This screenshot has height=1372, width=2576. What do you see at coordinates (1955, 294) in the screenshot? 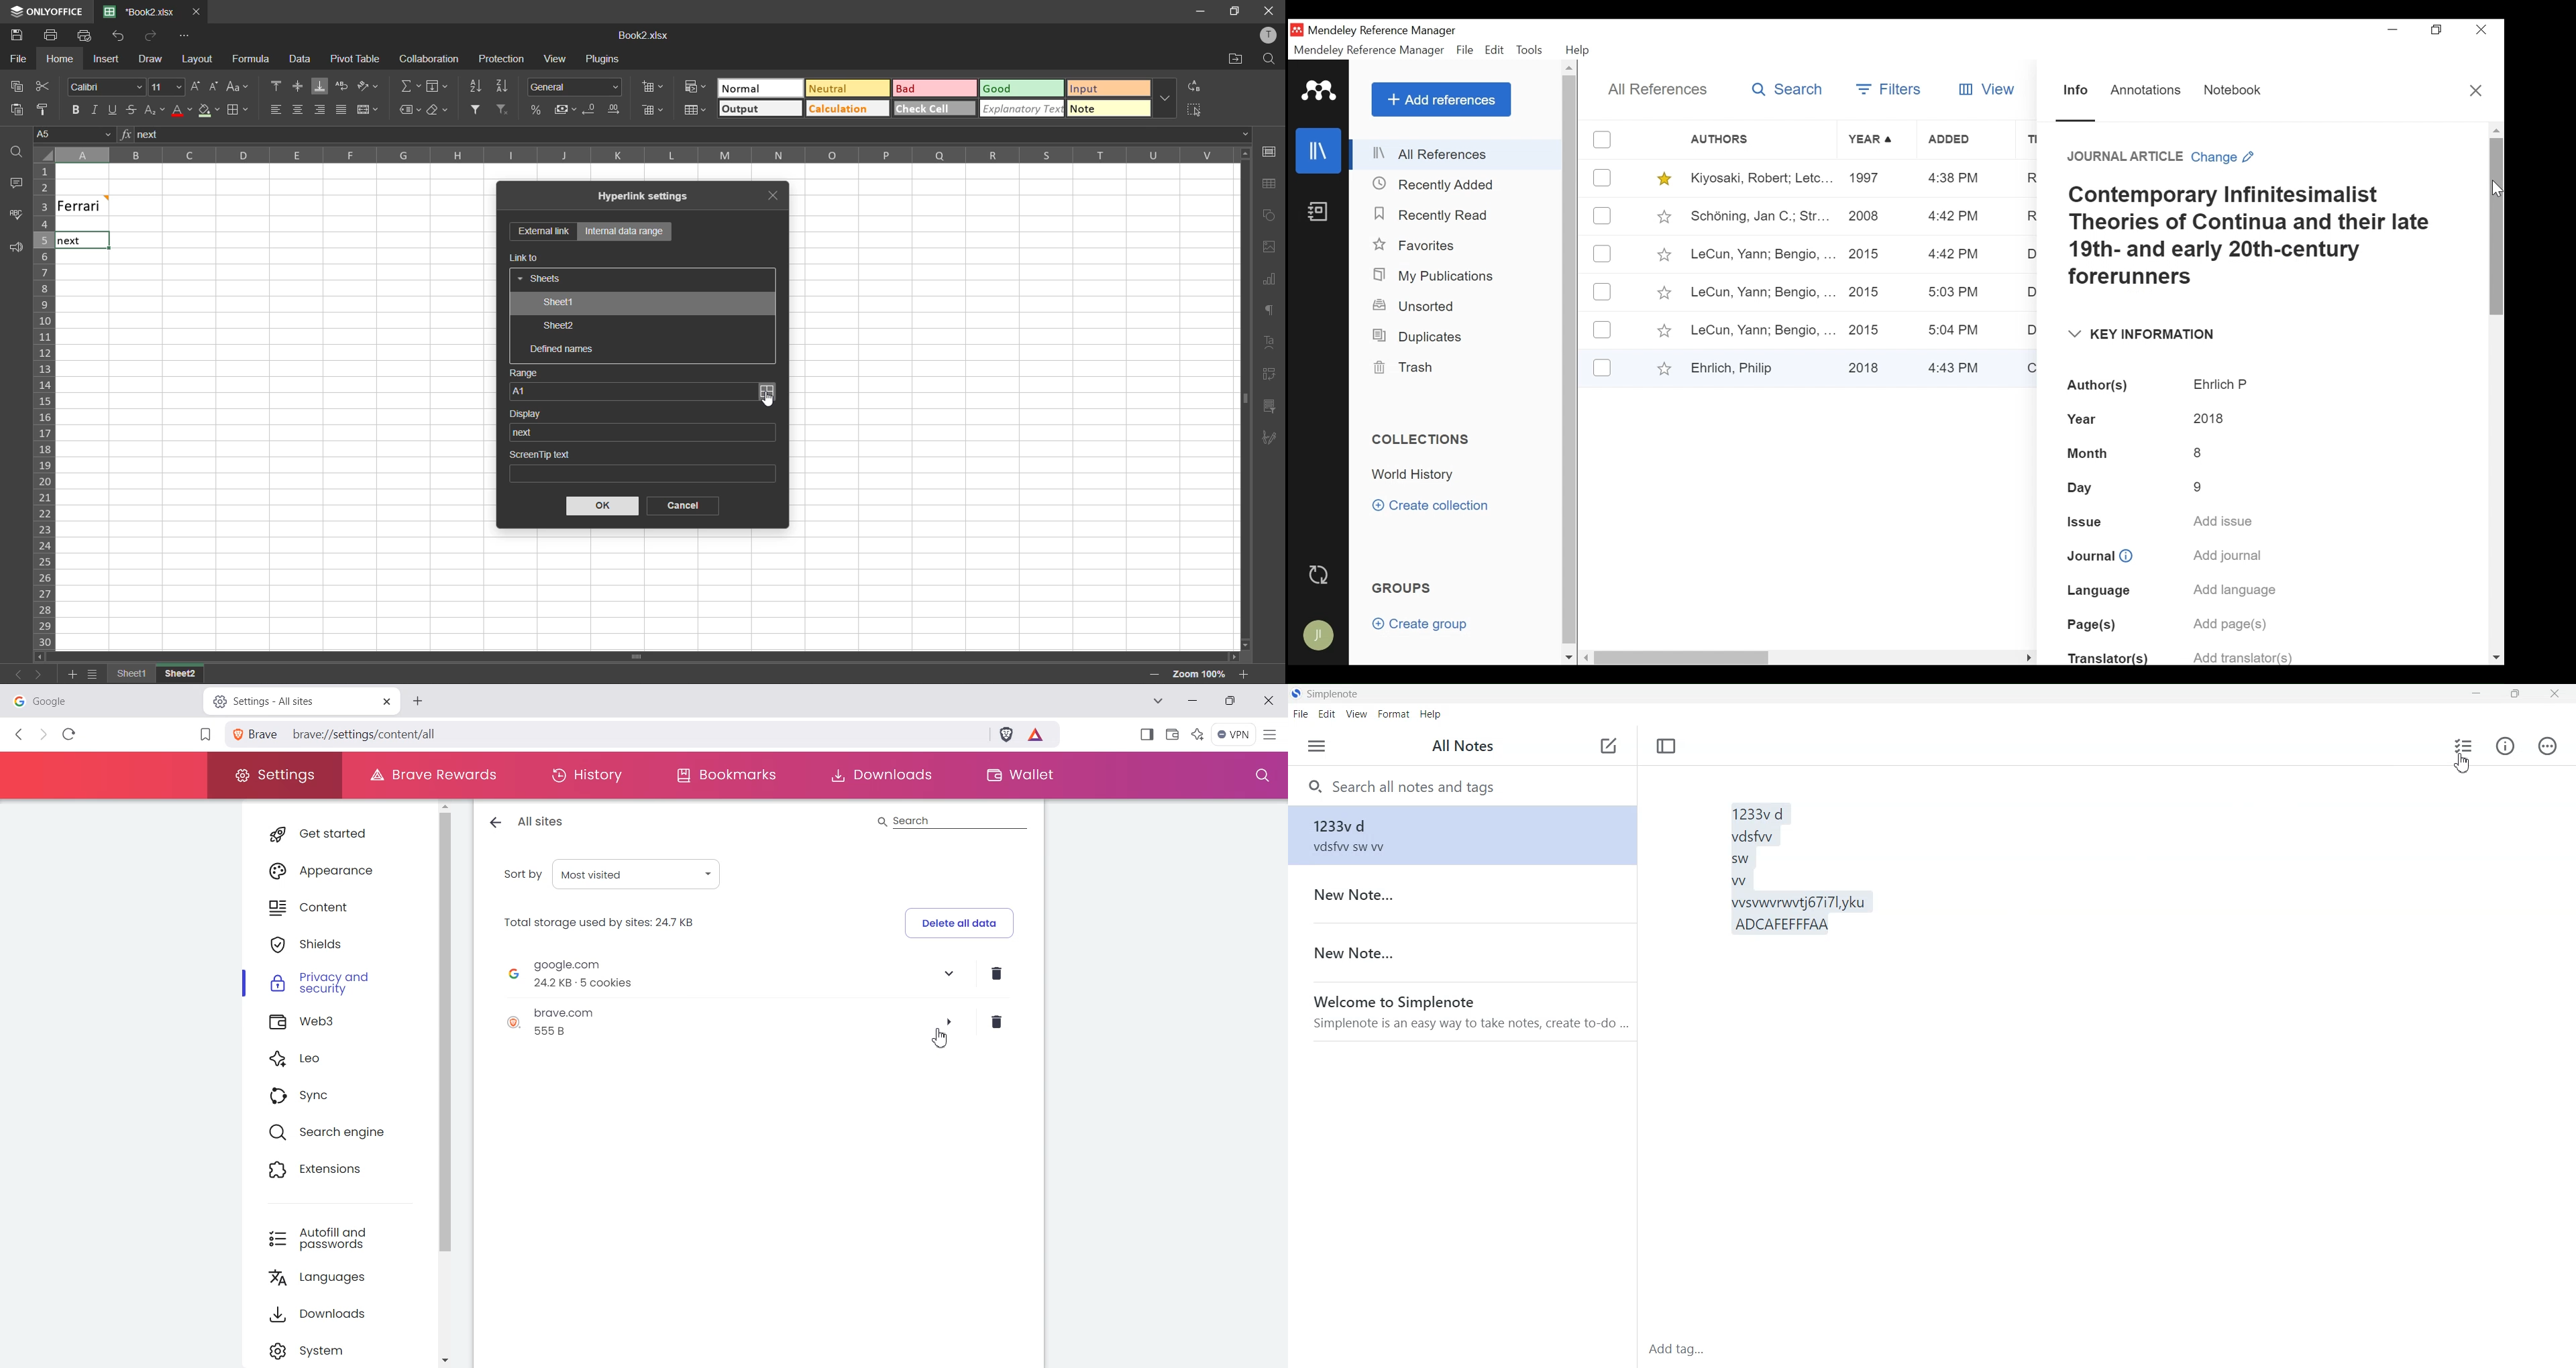
I see `5:03 PM` at bounding box center [1955, 294].